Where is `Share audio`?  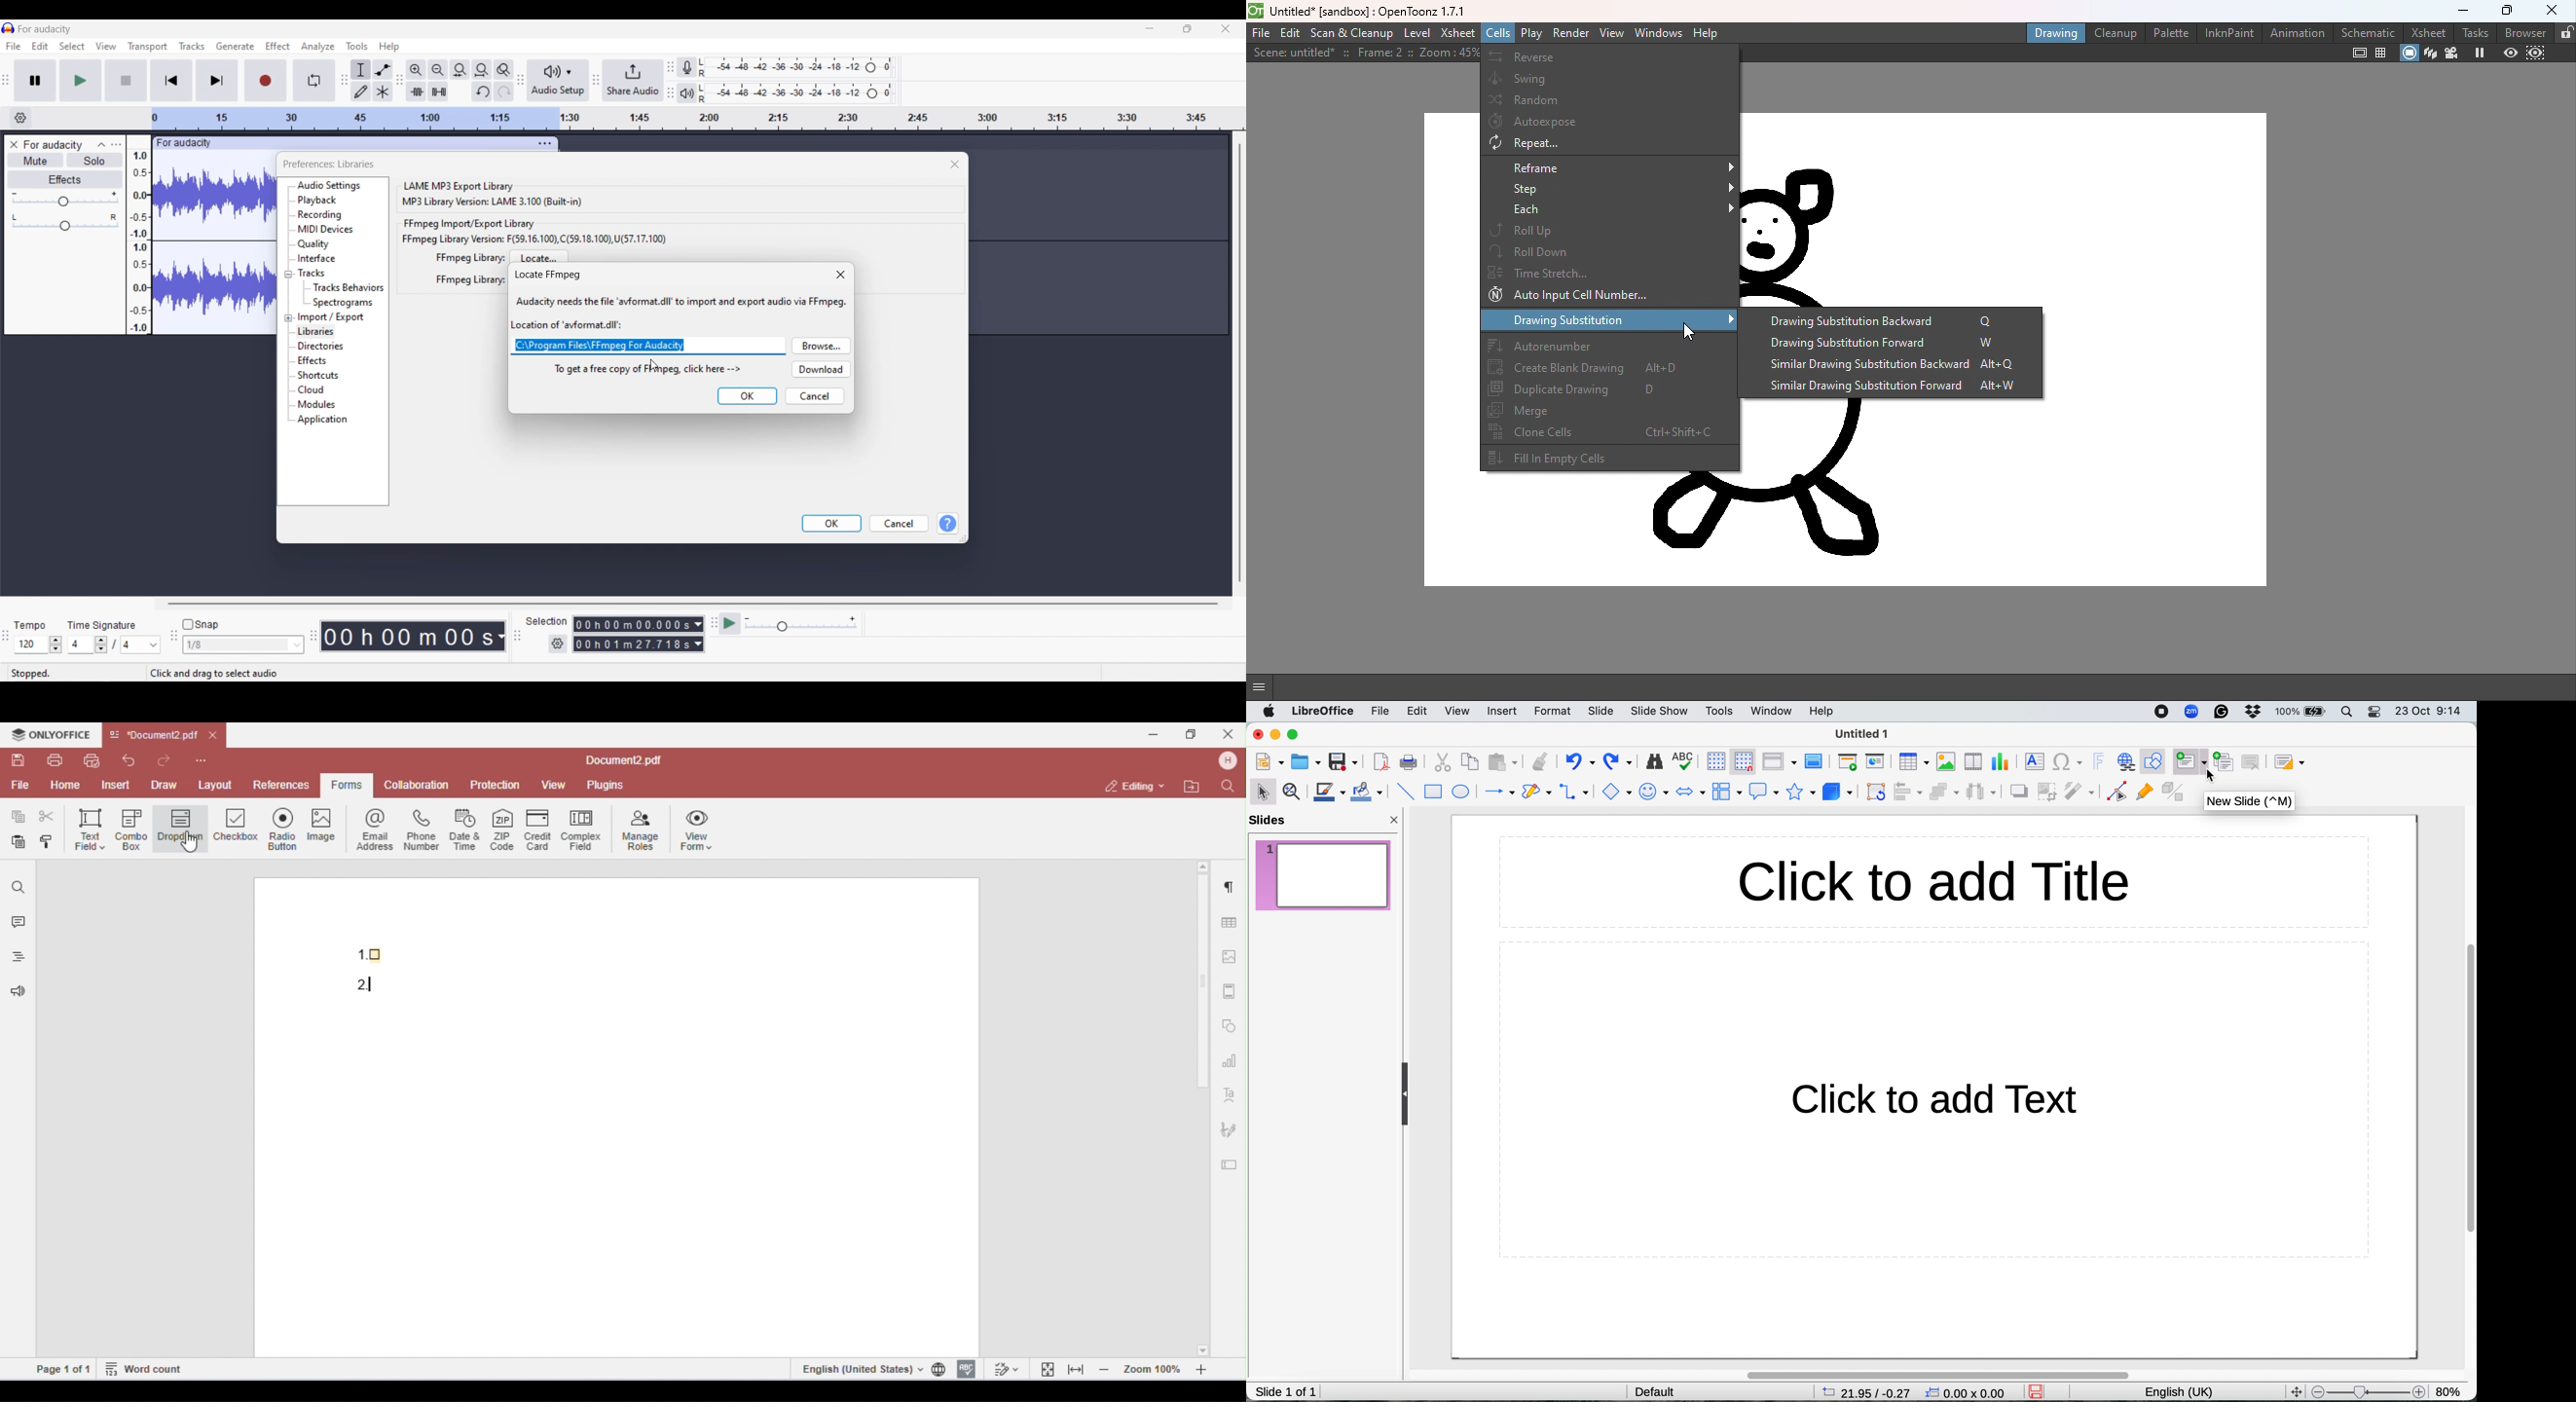
Share audio is located at coordinates (633, 80).